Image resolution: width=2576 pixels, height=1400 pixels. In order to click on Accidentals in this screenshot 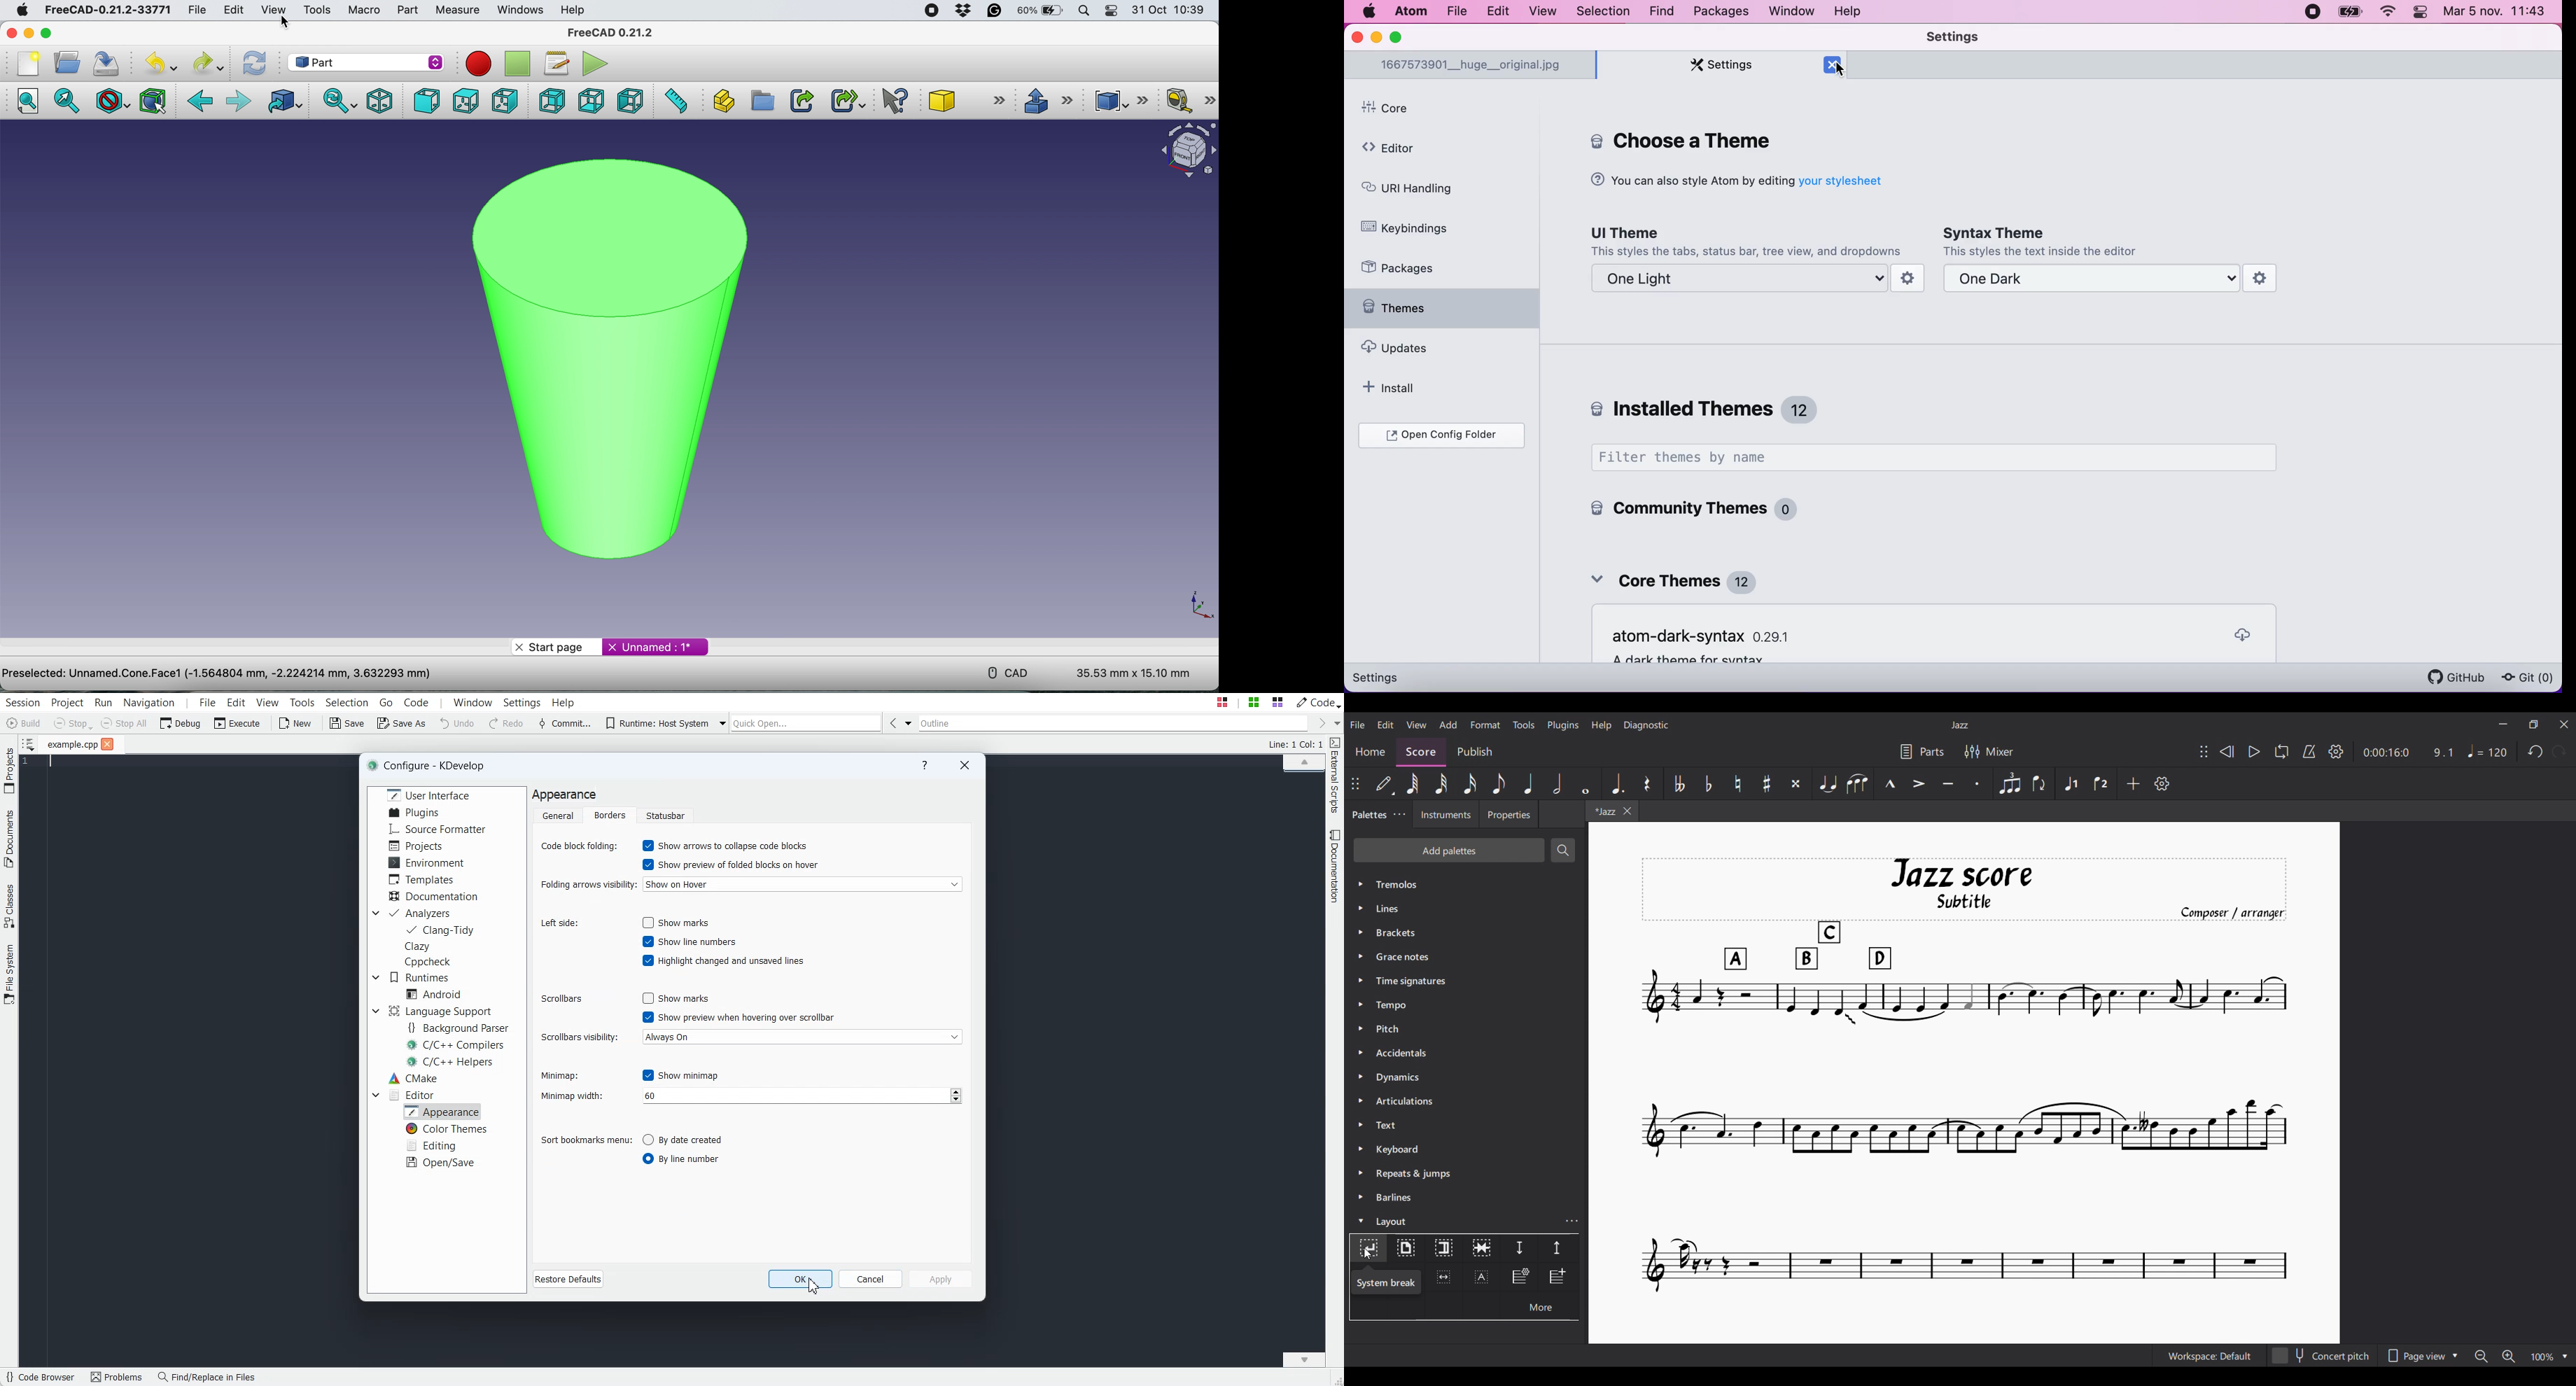, I will do `click(1466, 1053)`.